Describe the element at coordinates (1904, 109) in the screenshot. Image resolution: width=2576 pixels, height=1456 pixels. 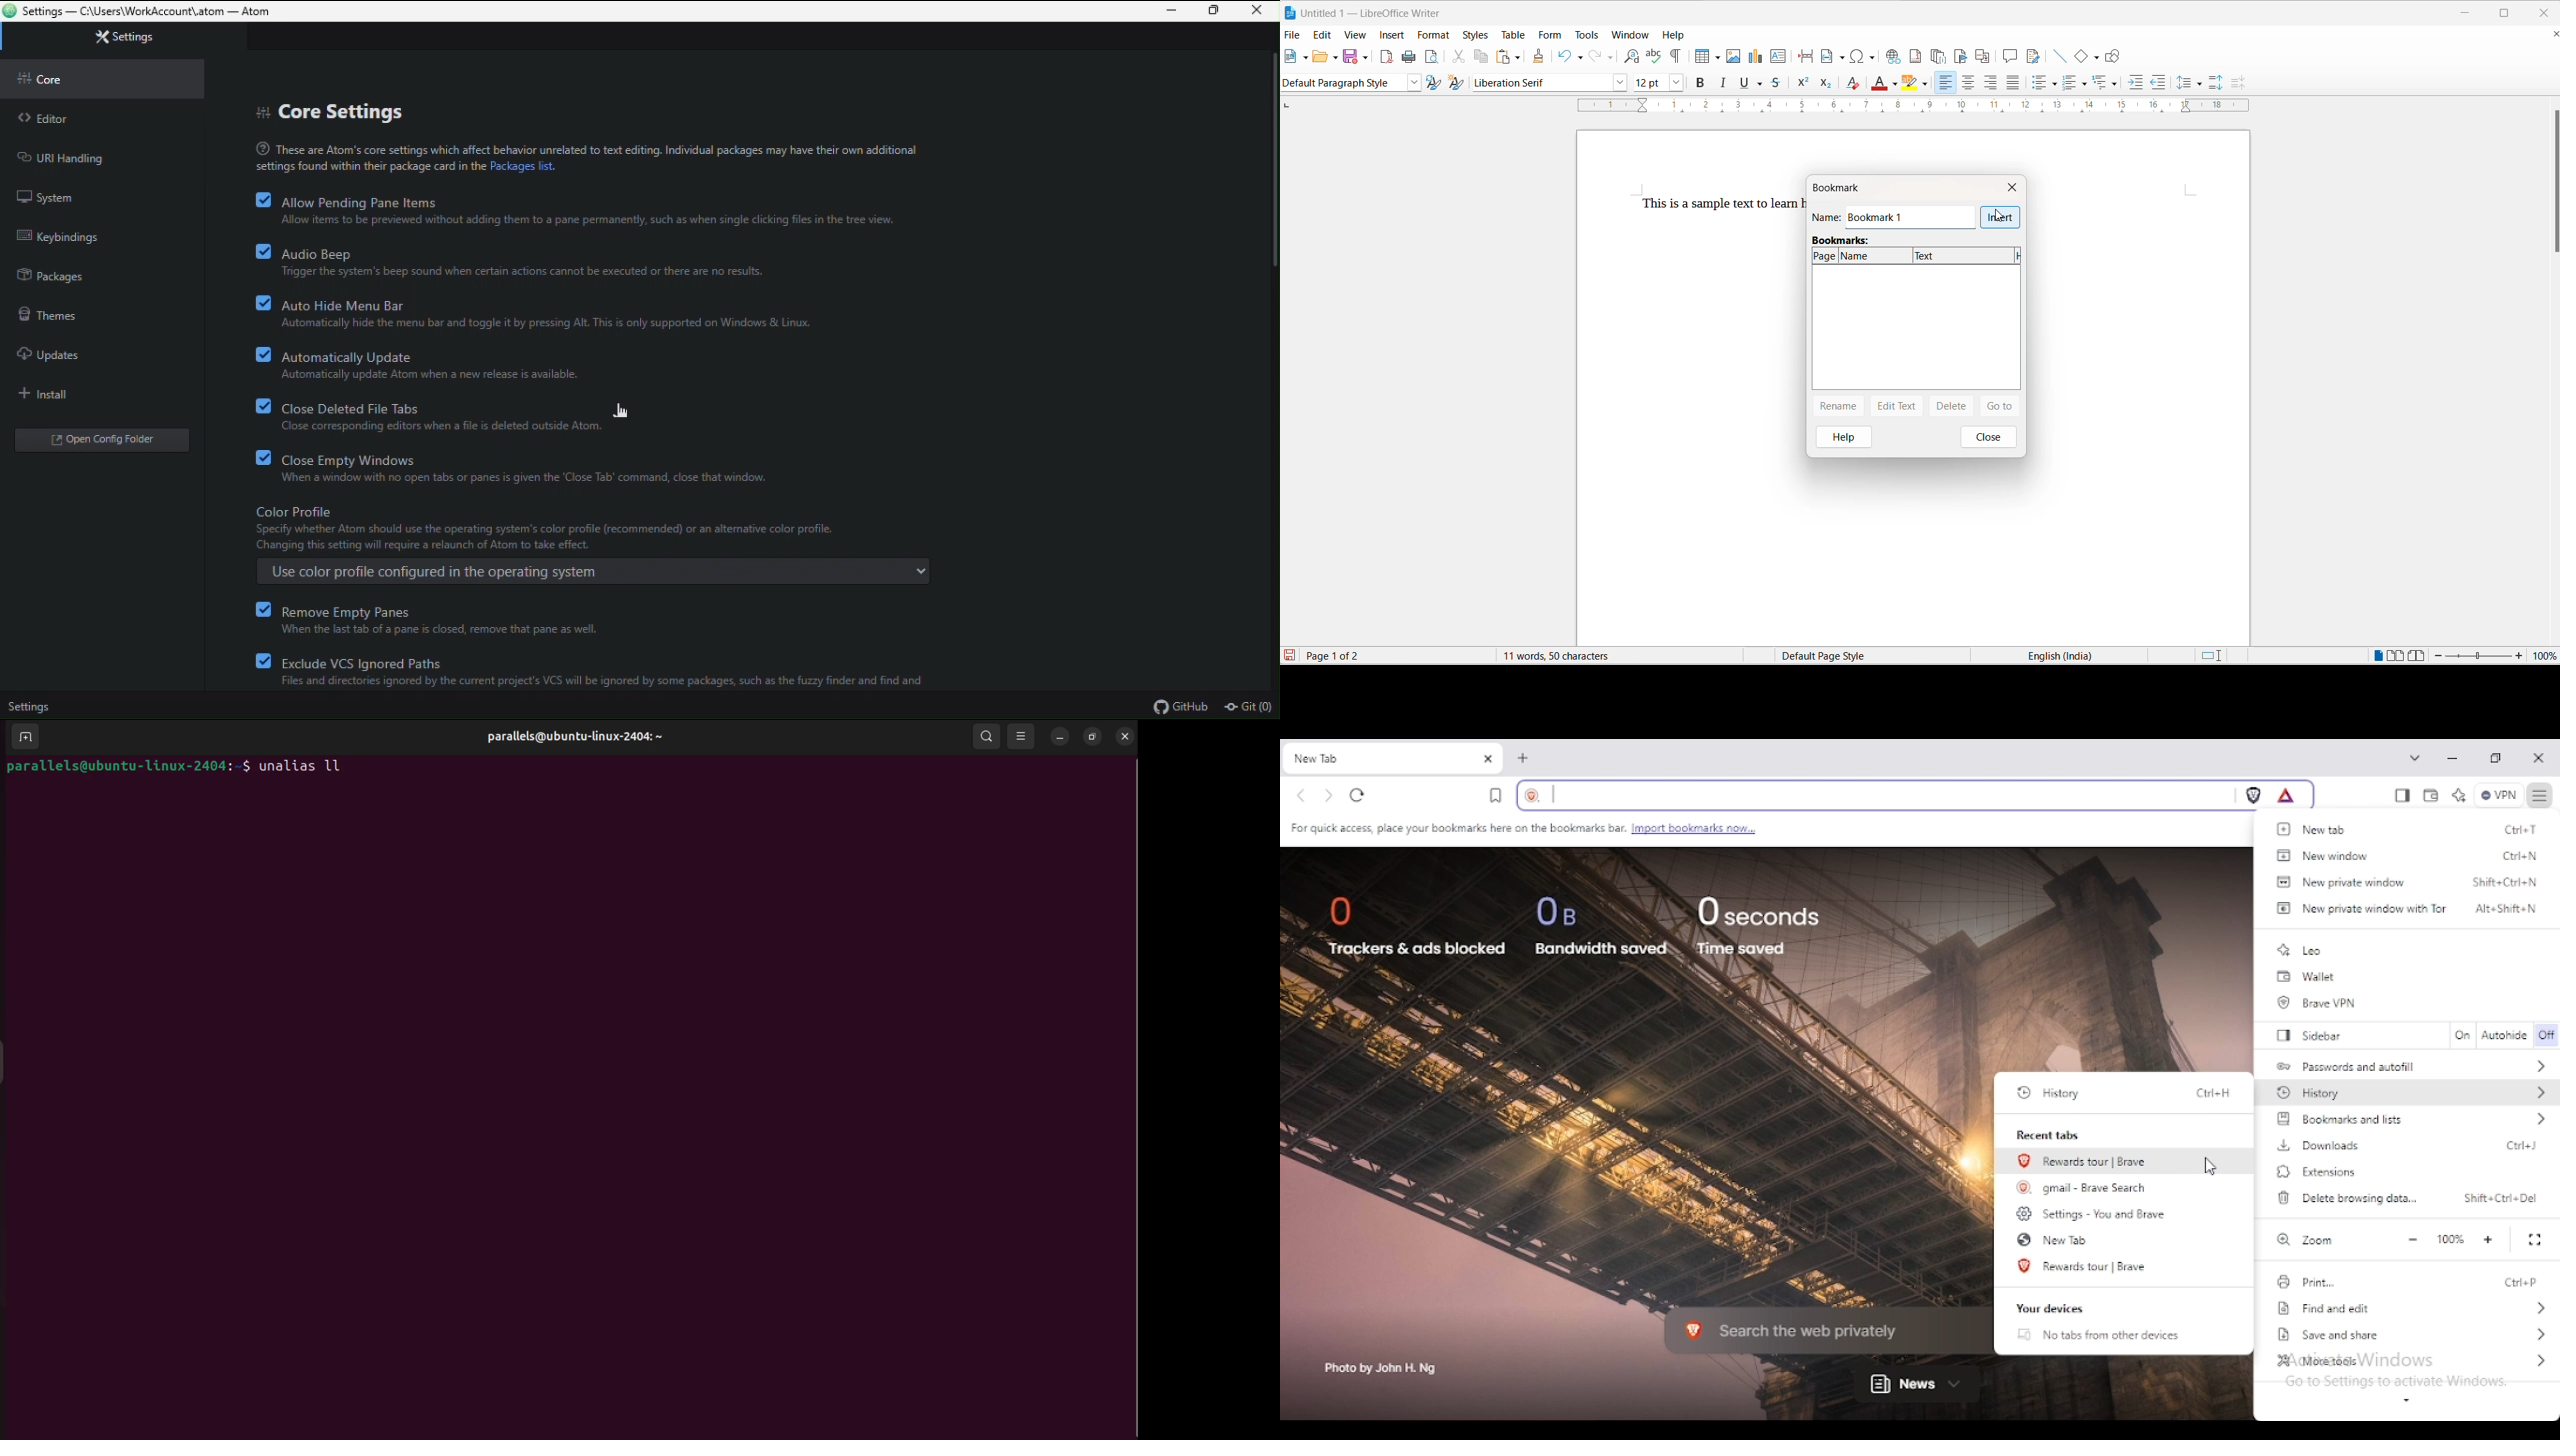
I see `scaling` at that location.